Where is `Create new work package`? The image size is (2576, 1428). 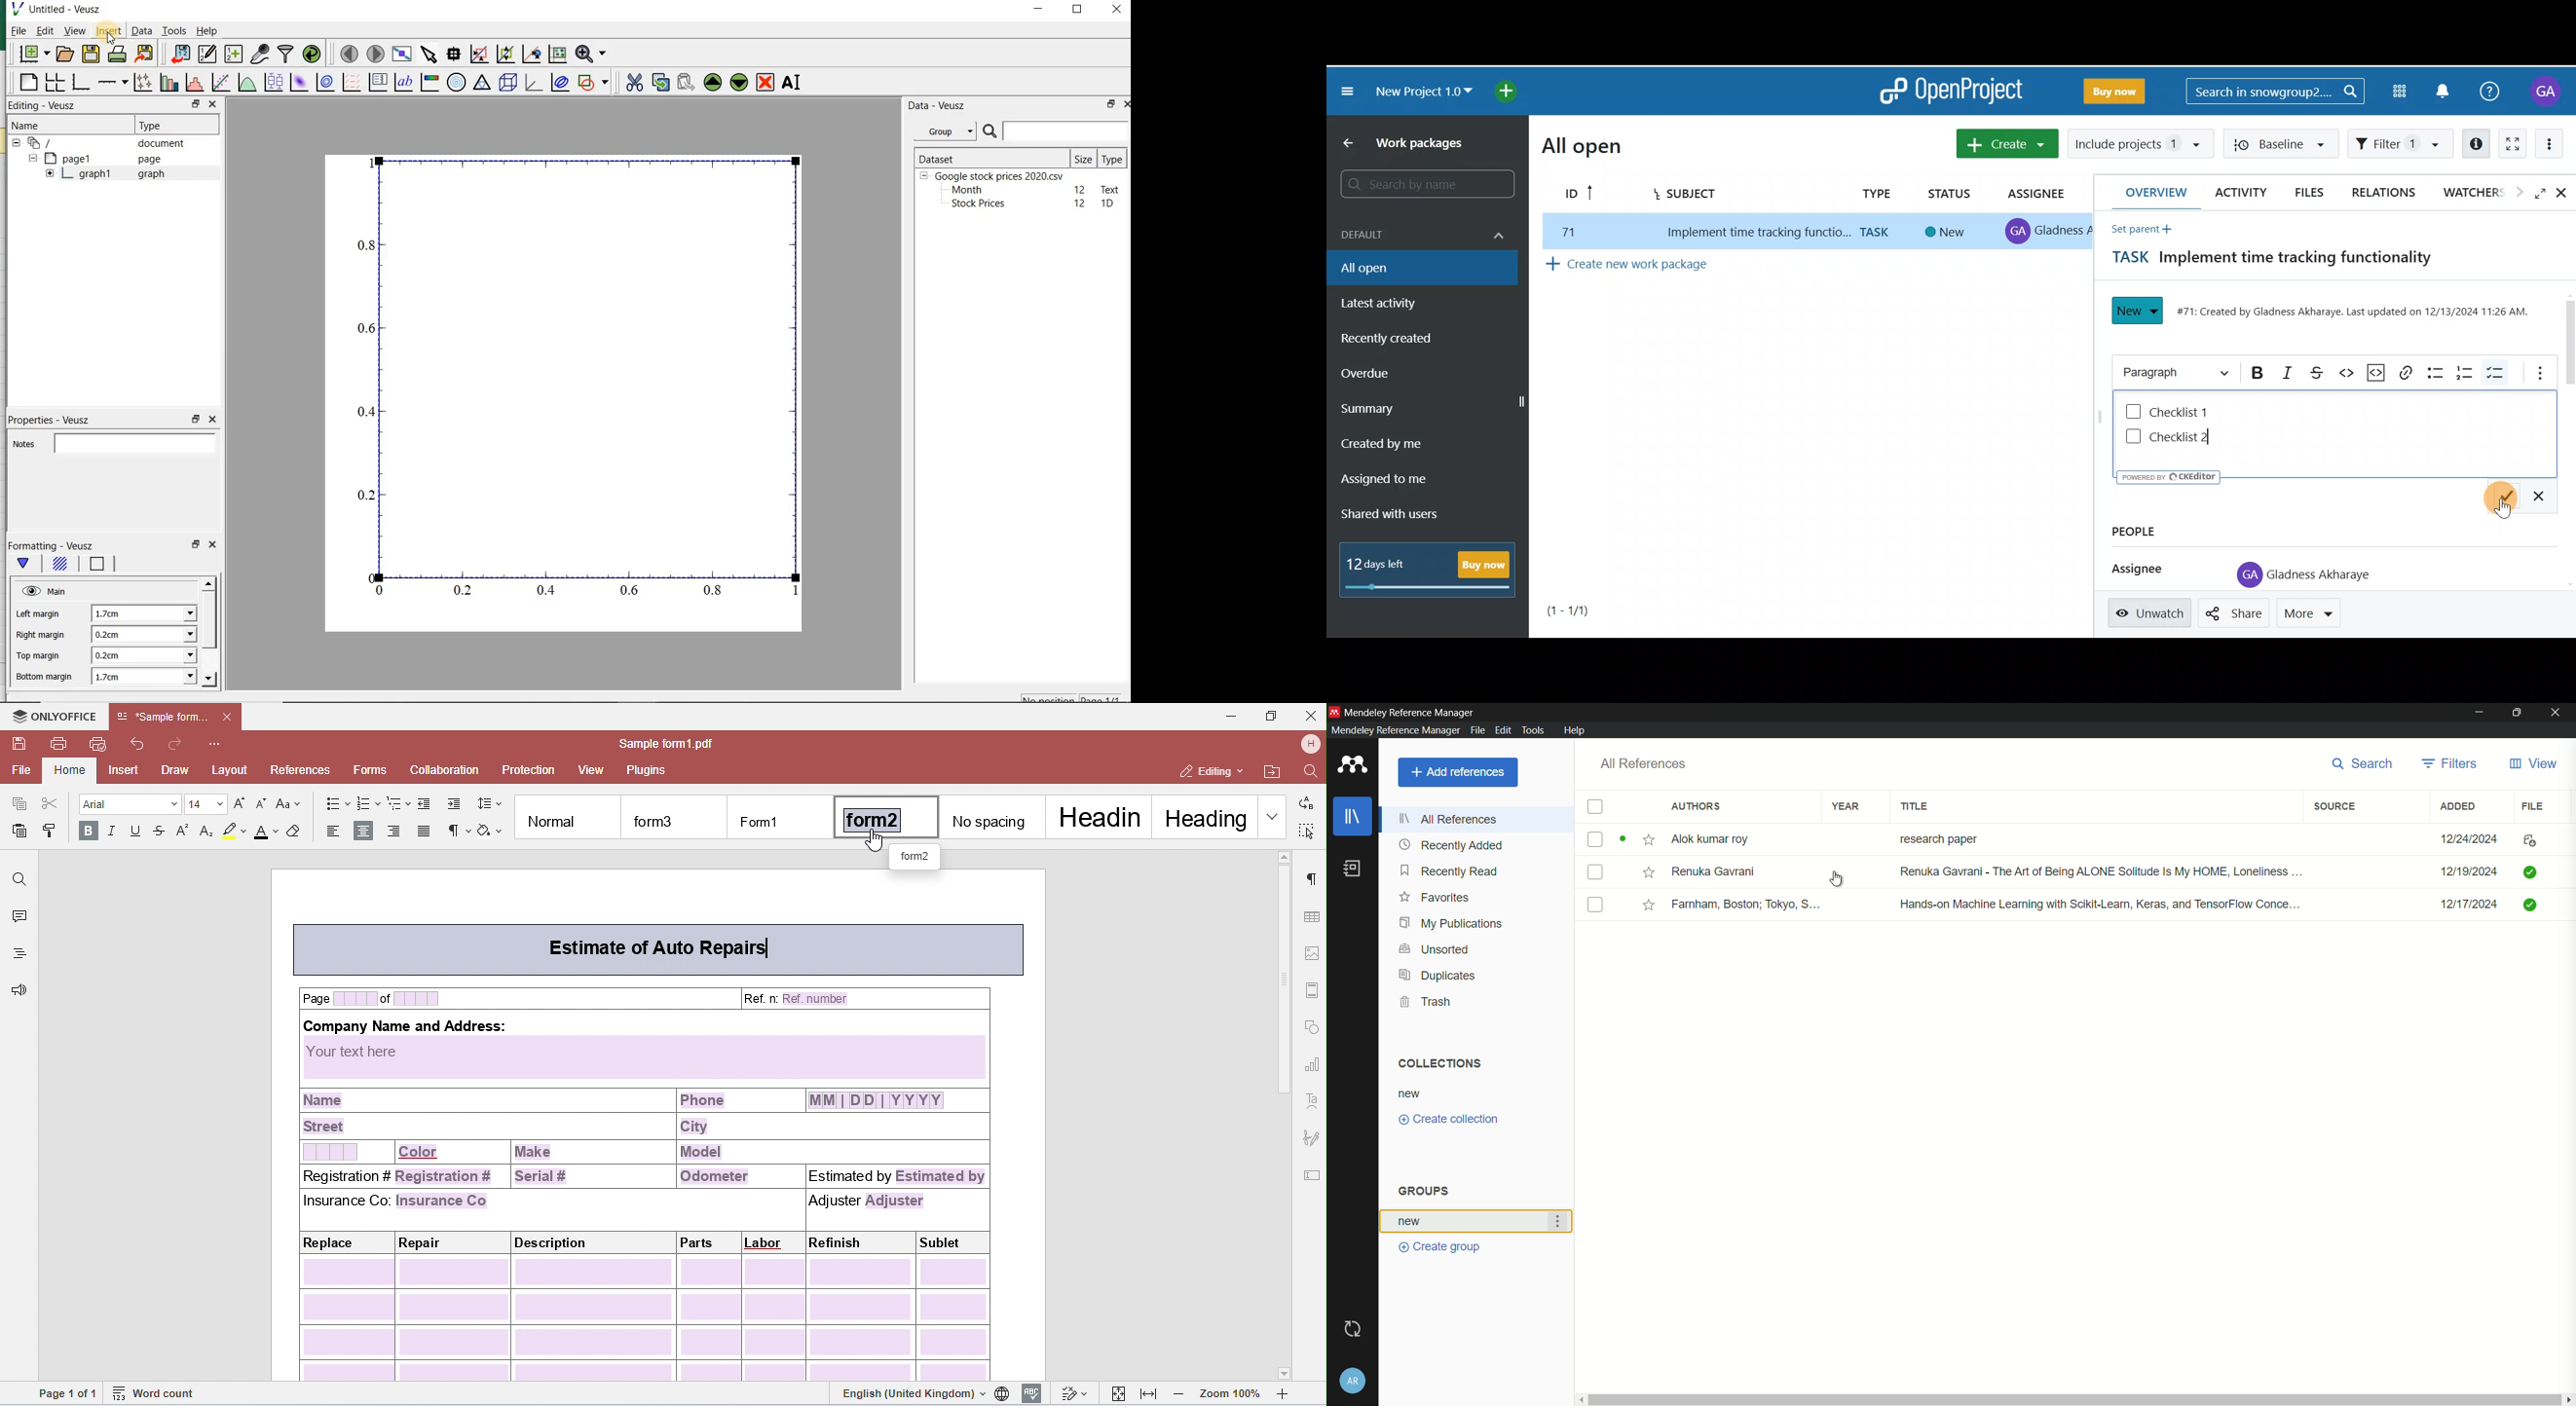 Create new work package is located at coordinates (1661, 267).